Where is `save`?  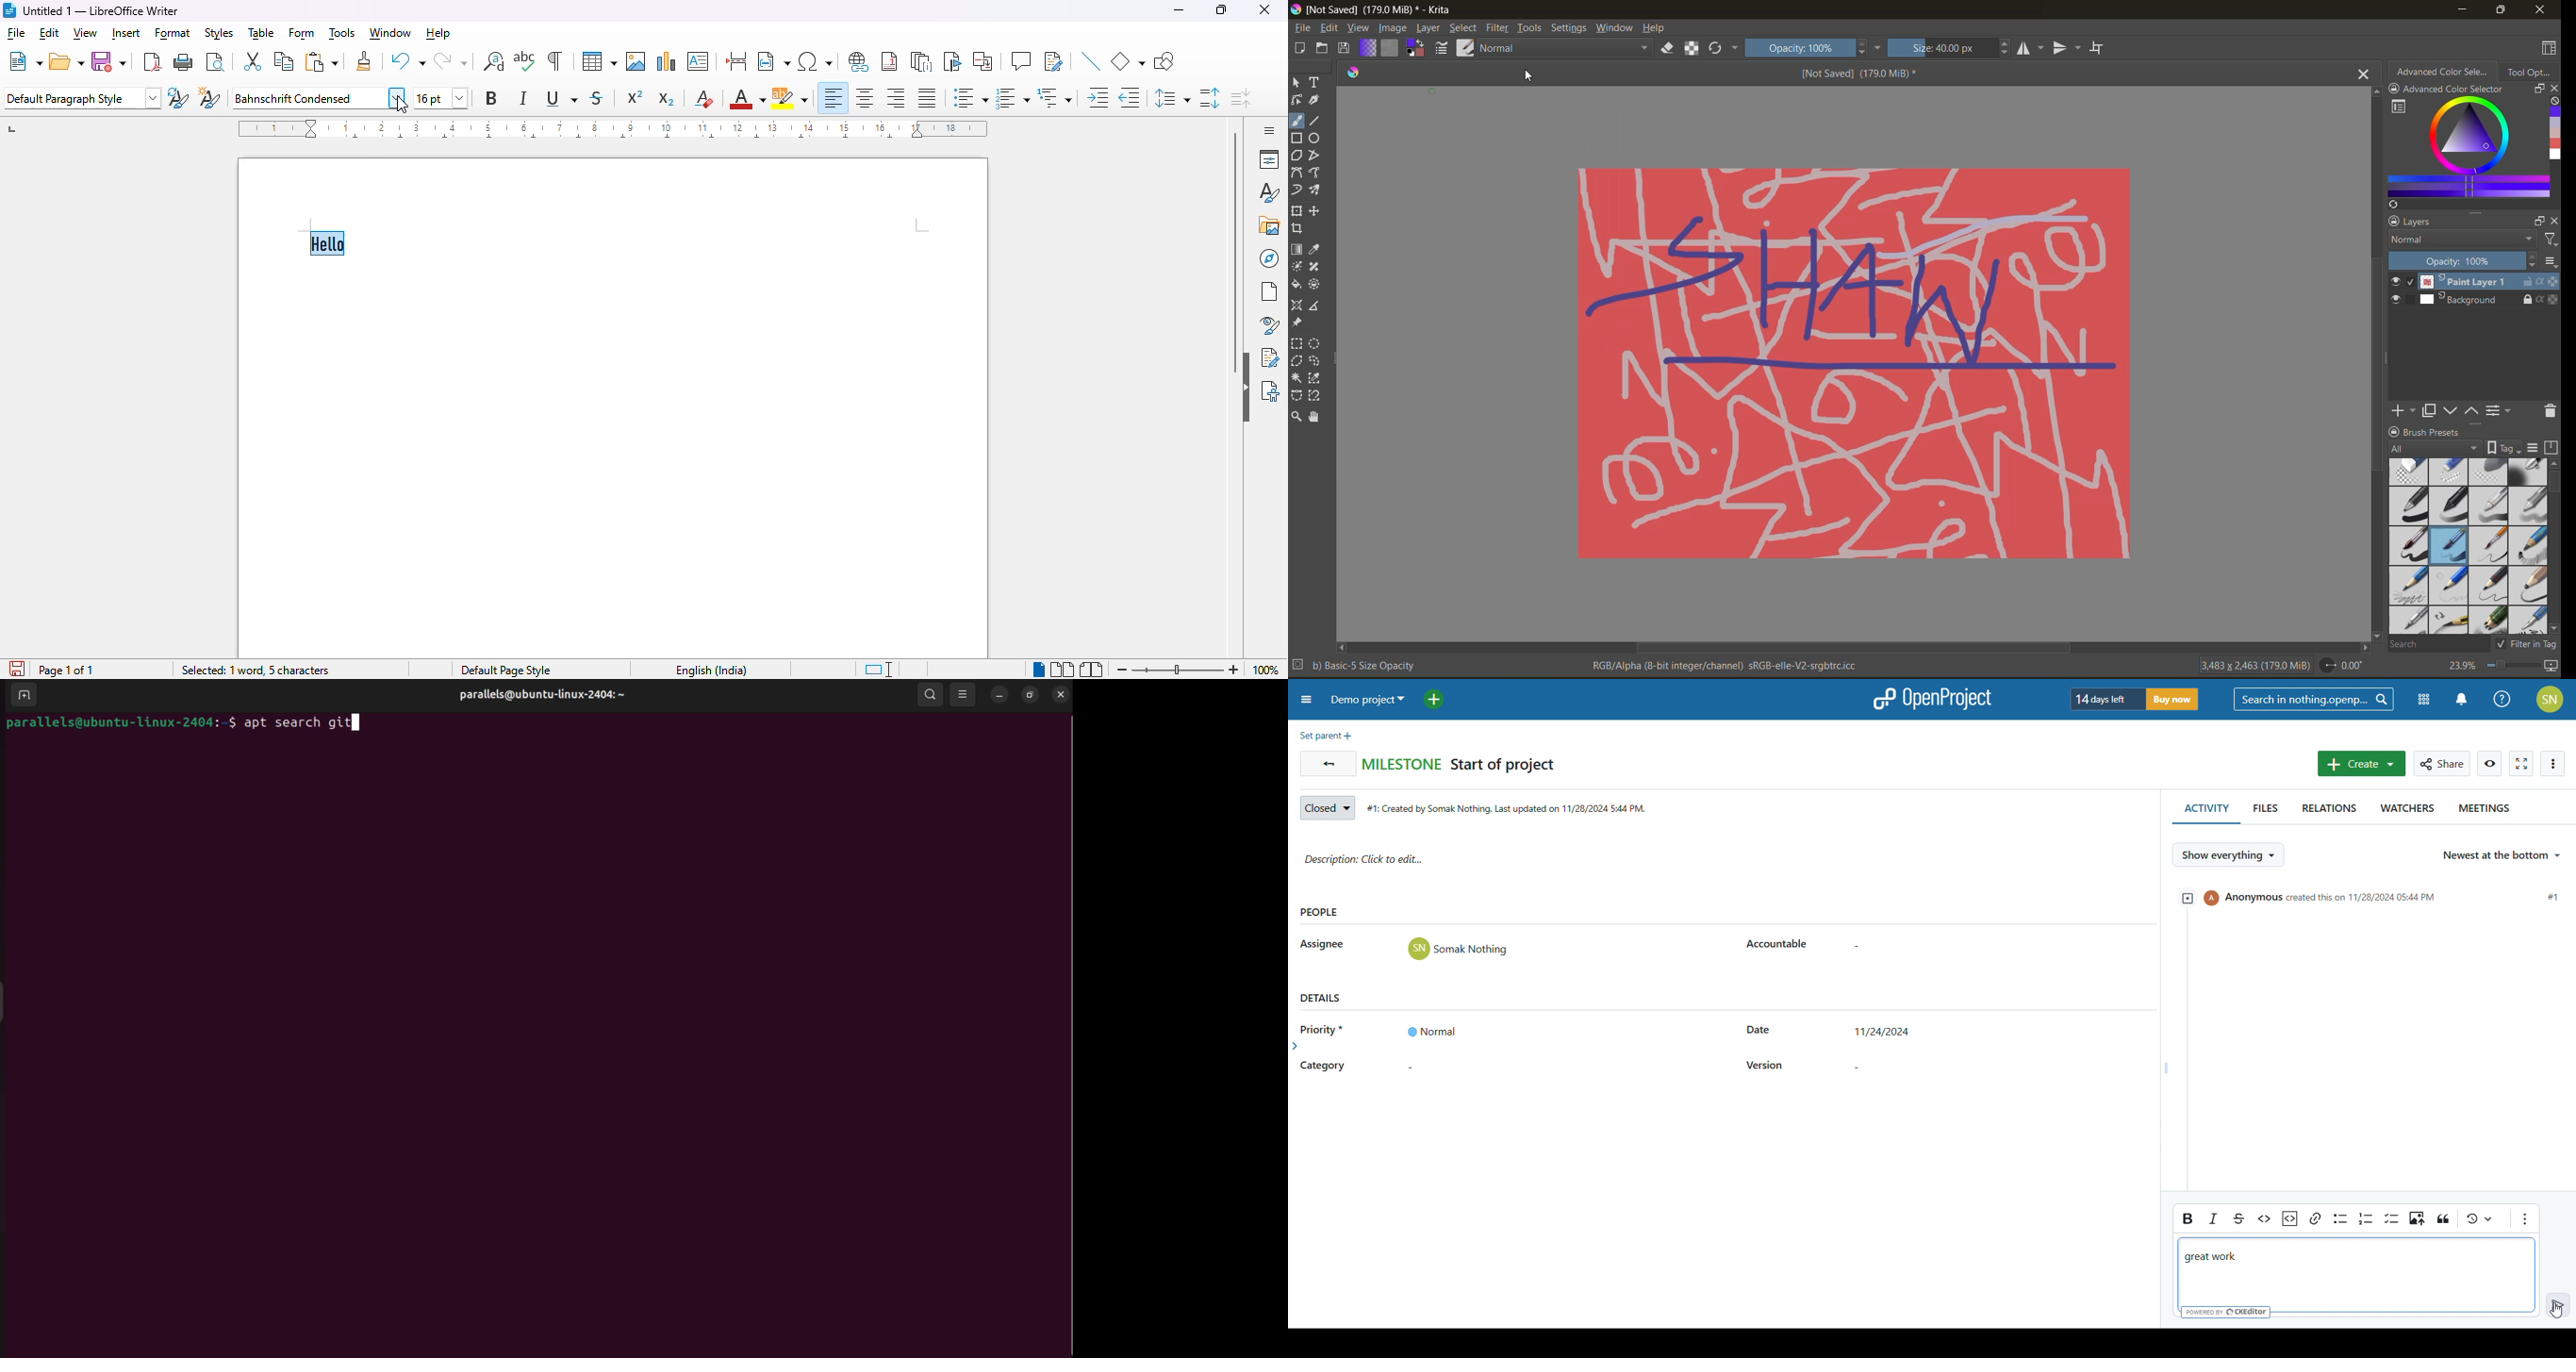 save is located at coordinates (1344, 48).